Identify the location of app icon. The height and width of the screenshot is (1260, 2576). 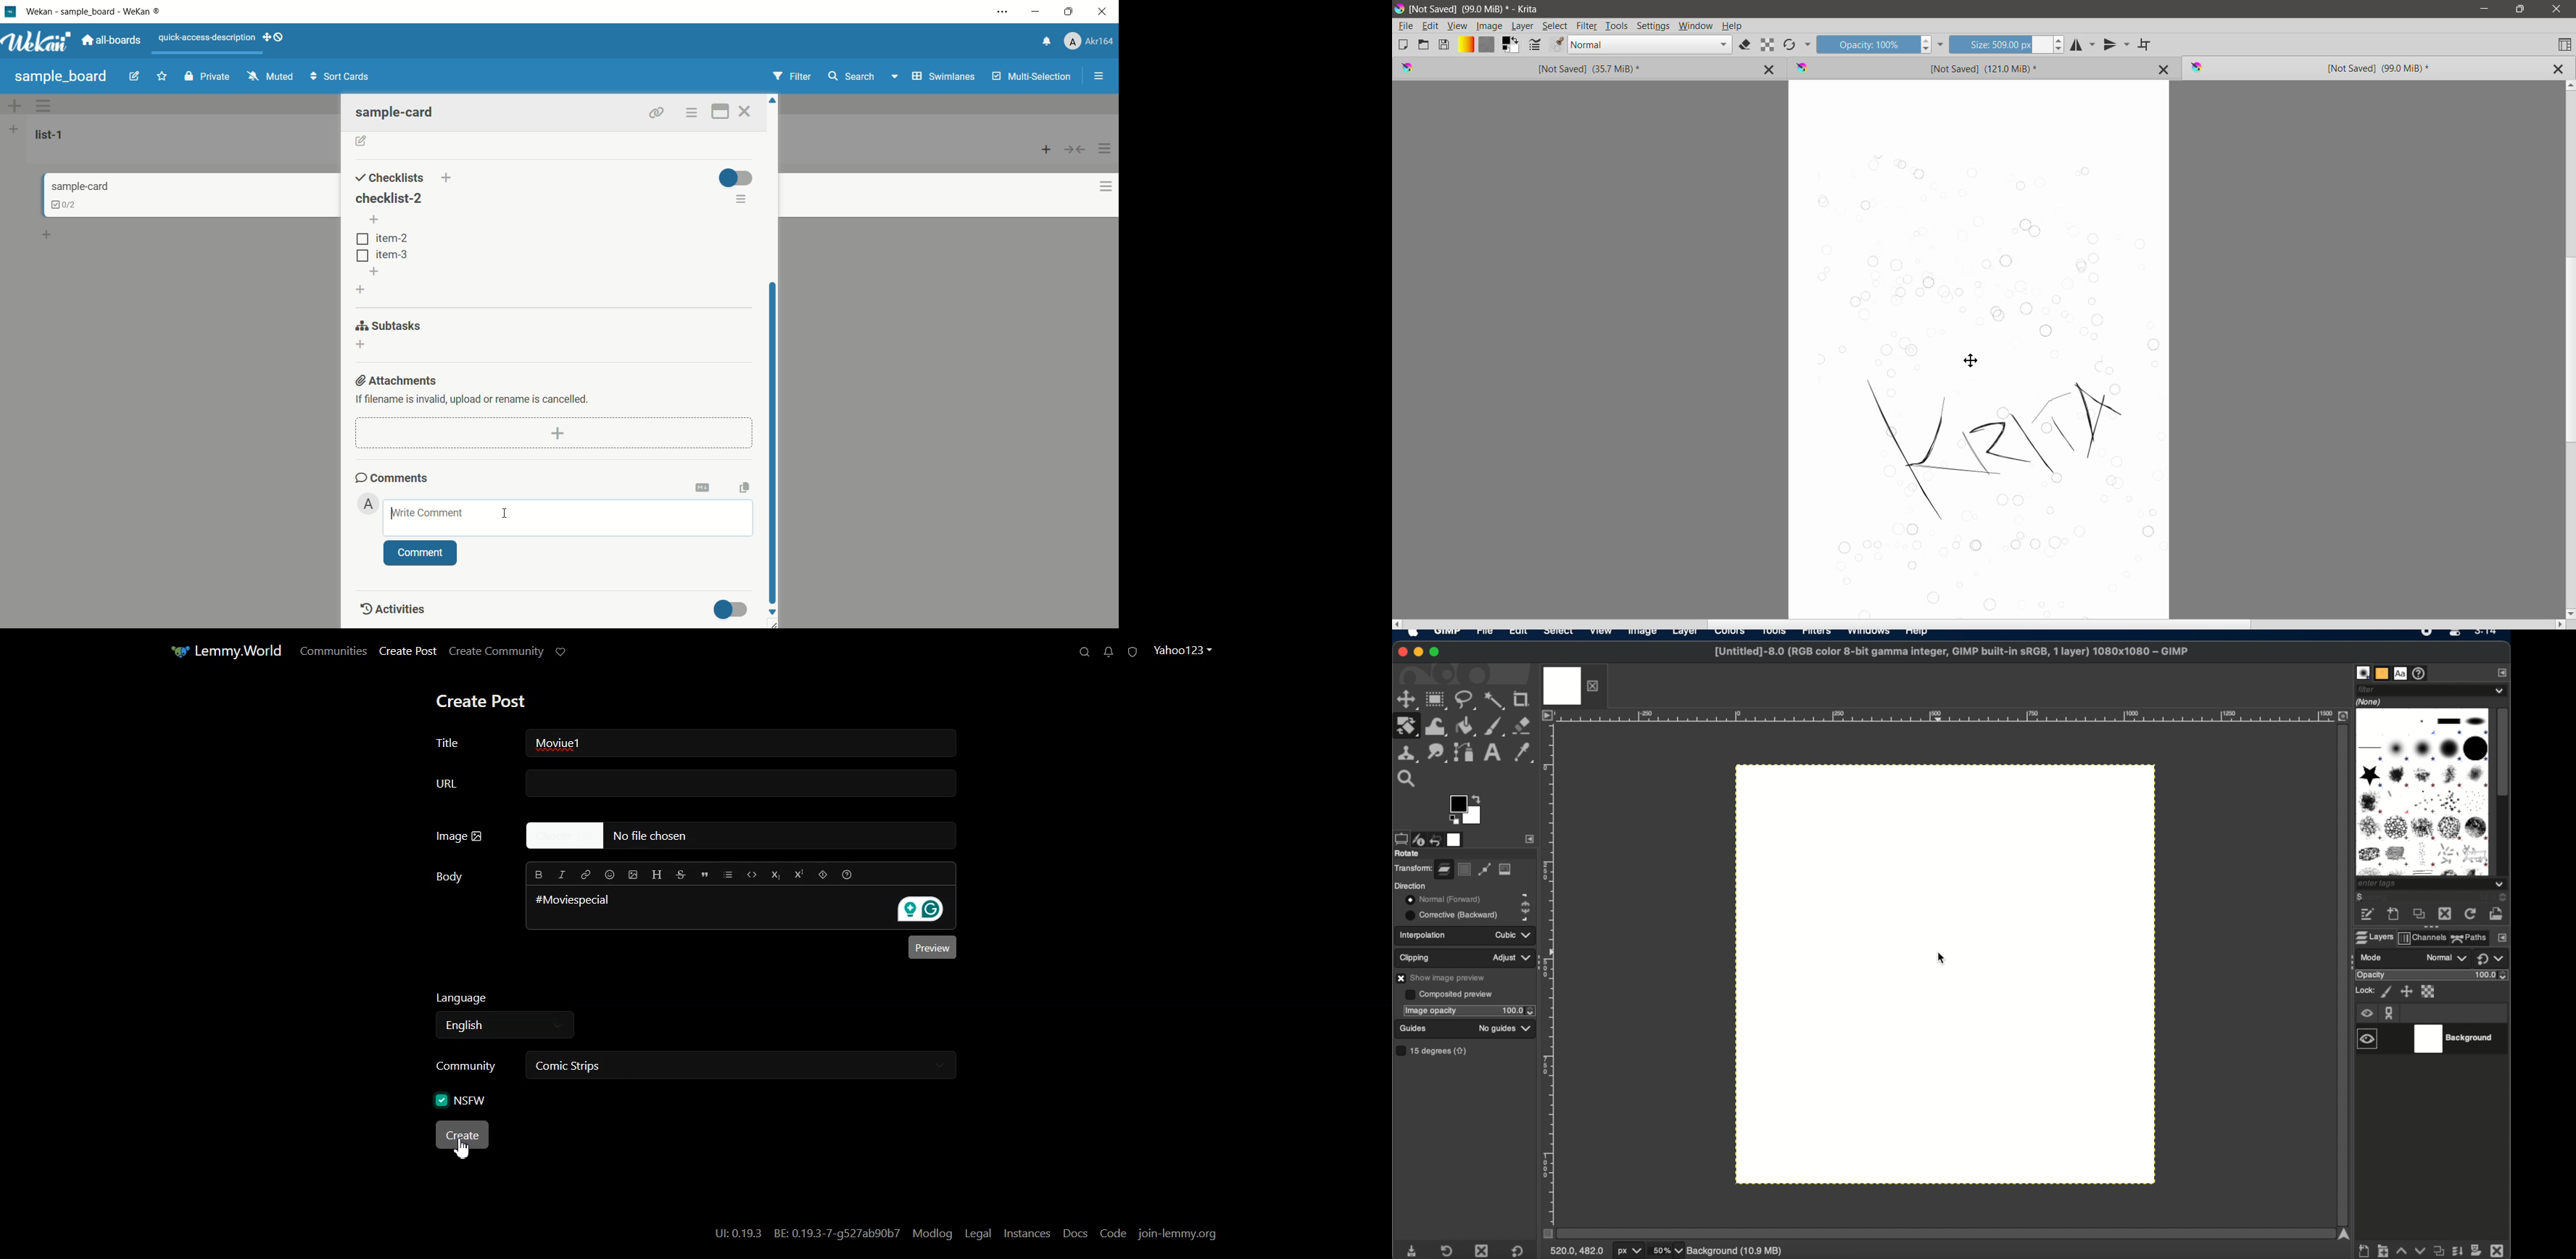
(10, 12).